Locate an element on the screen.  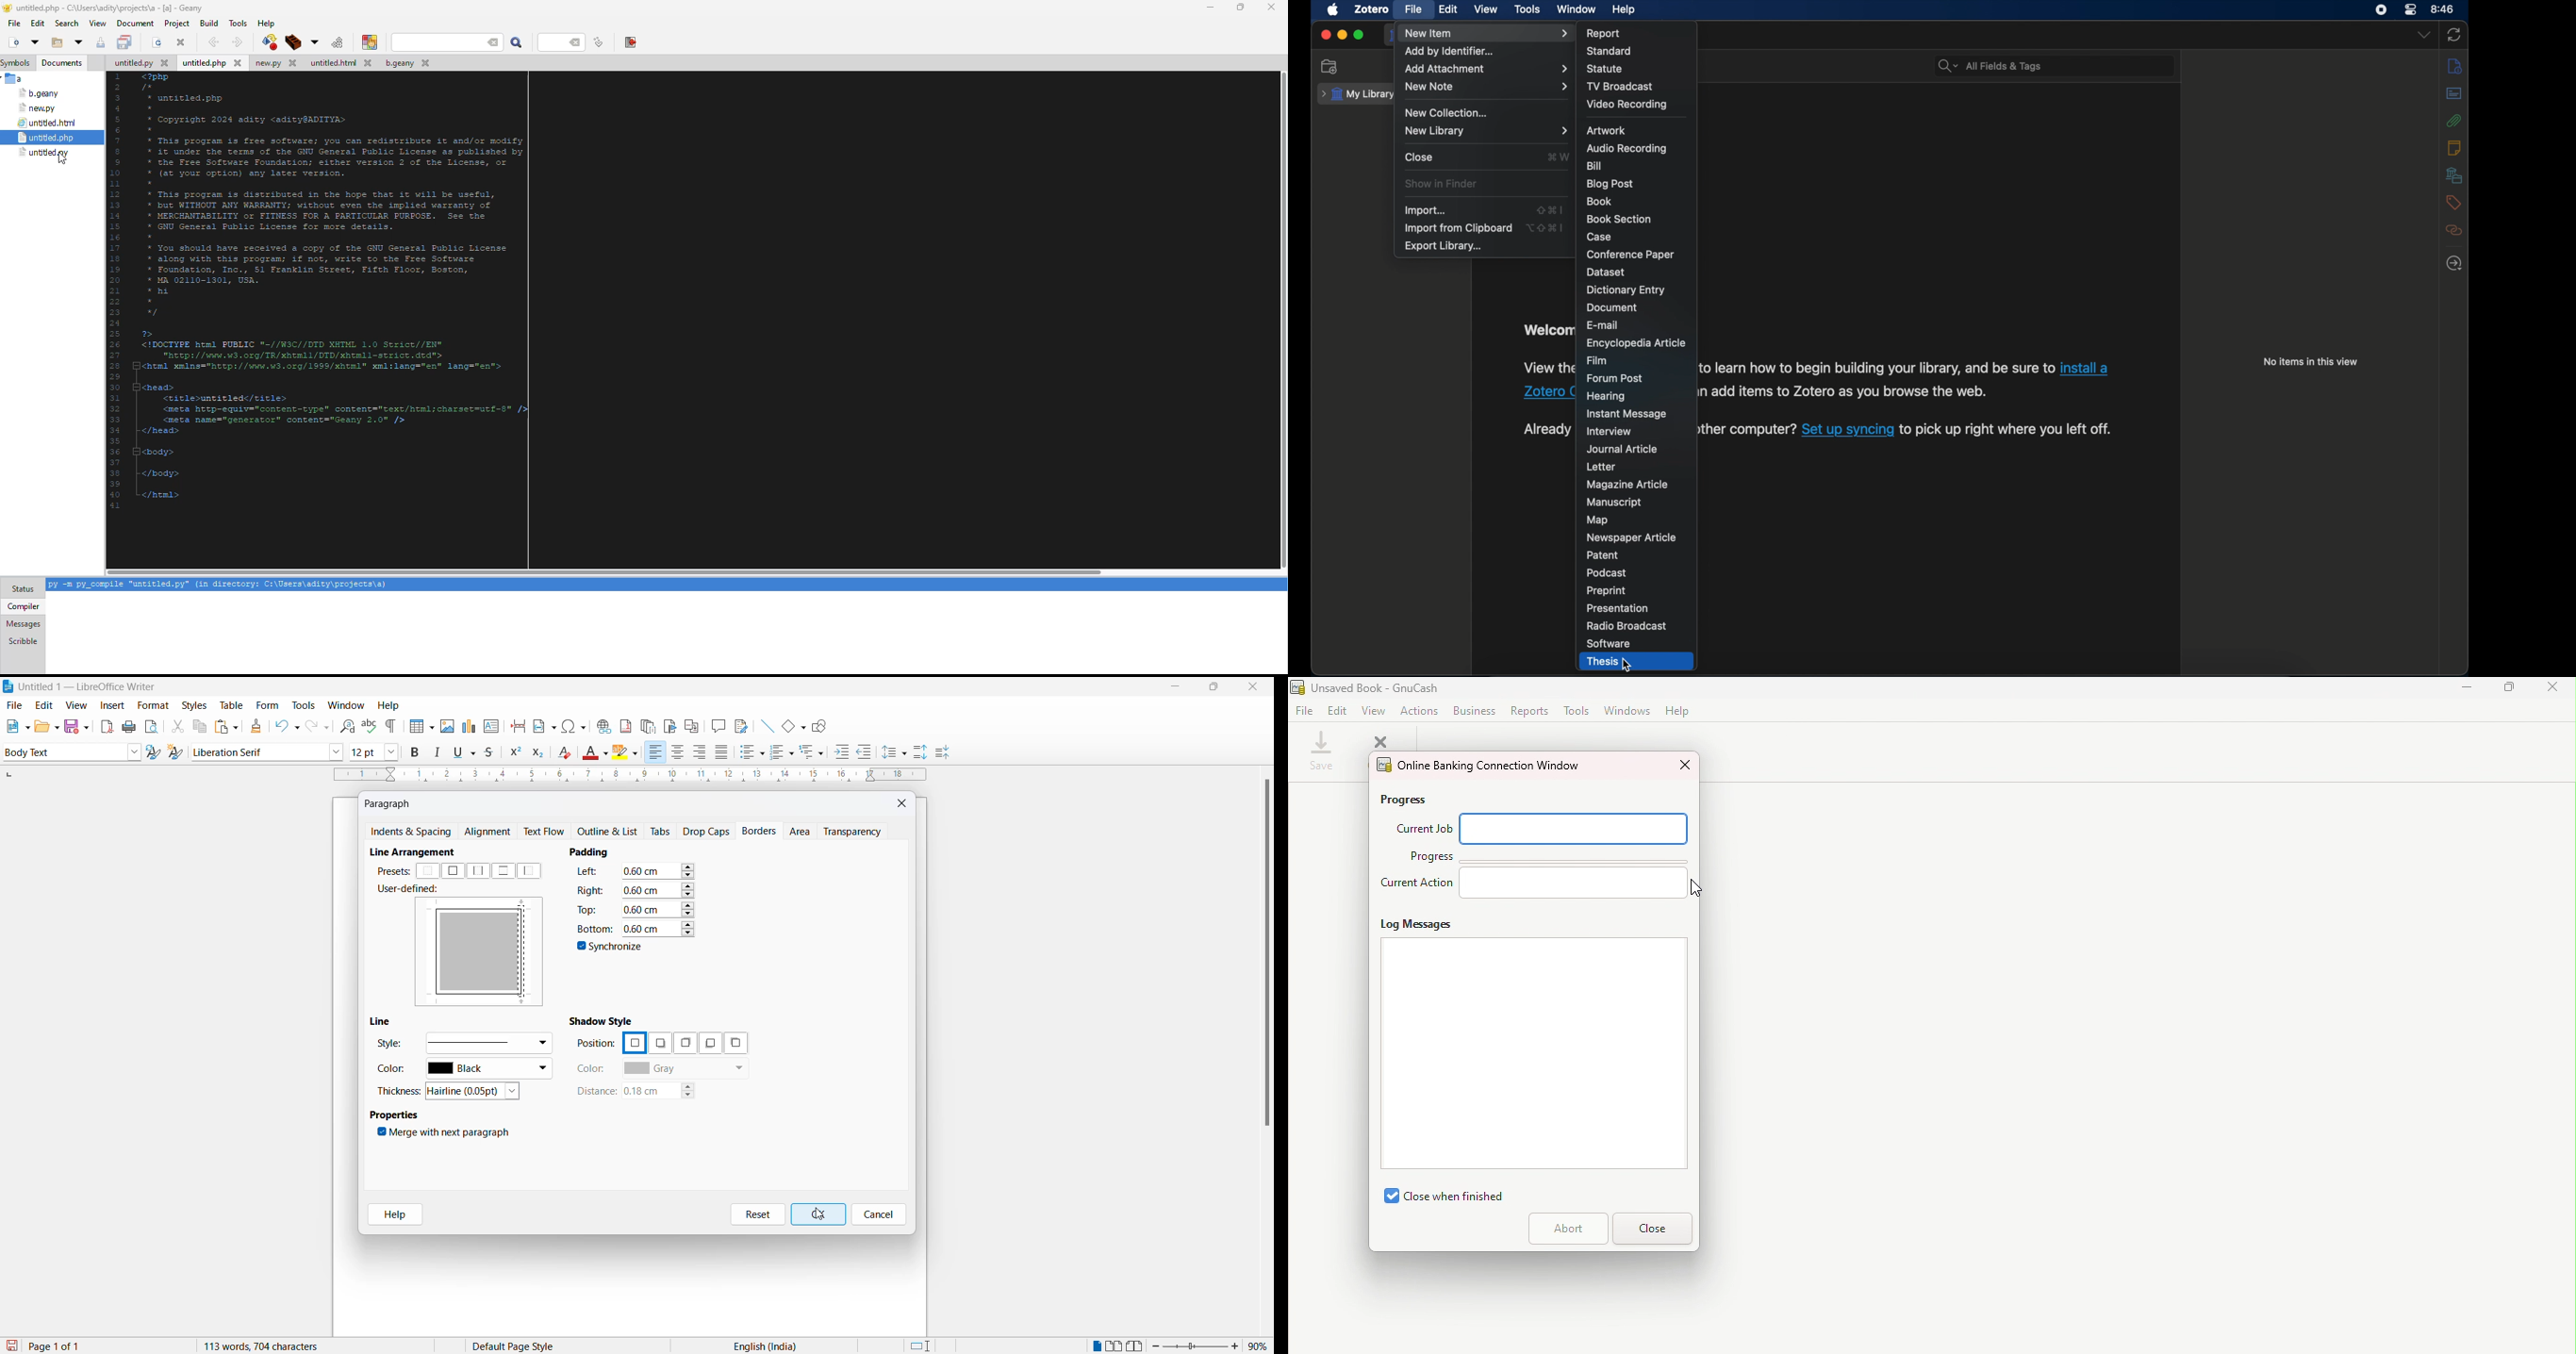
document is located at coordinates (1611, 308).